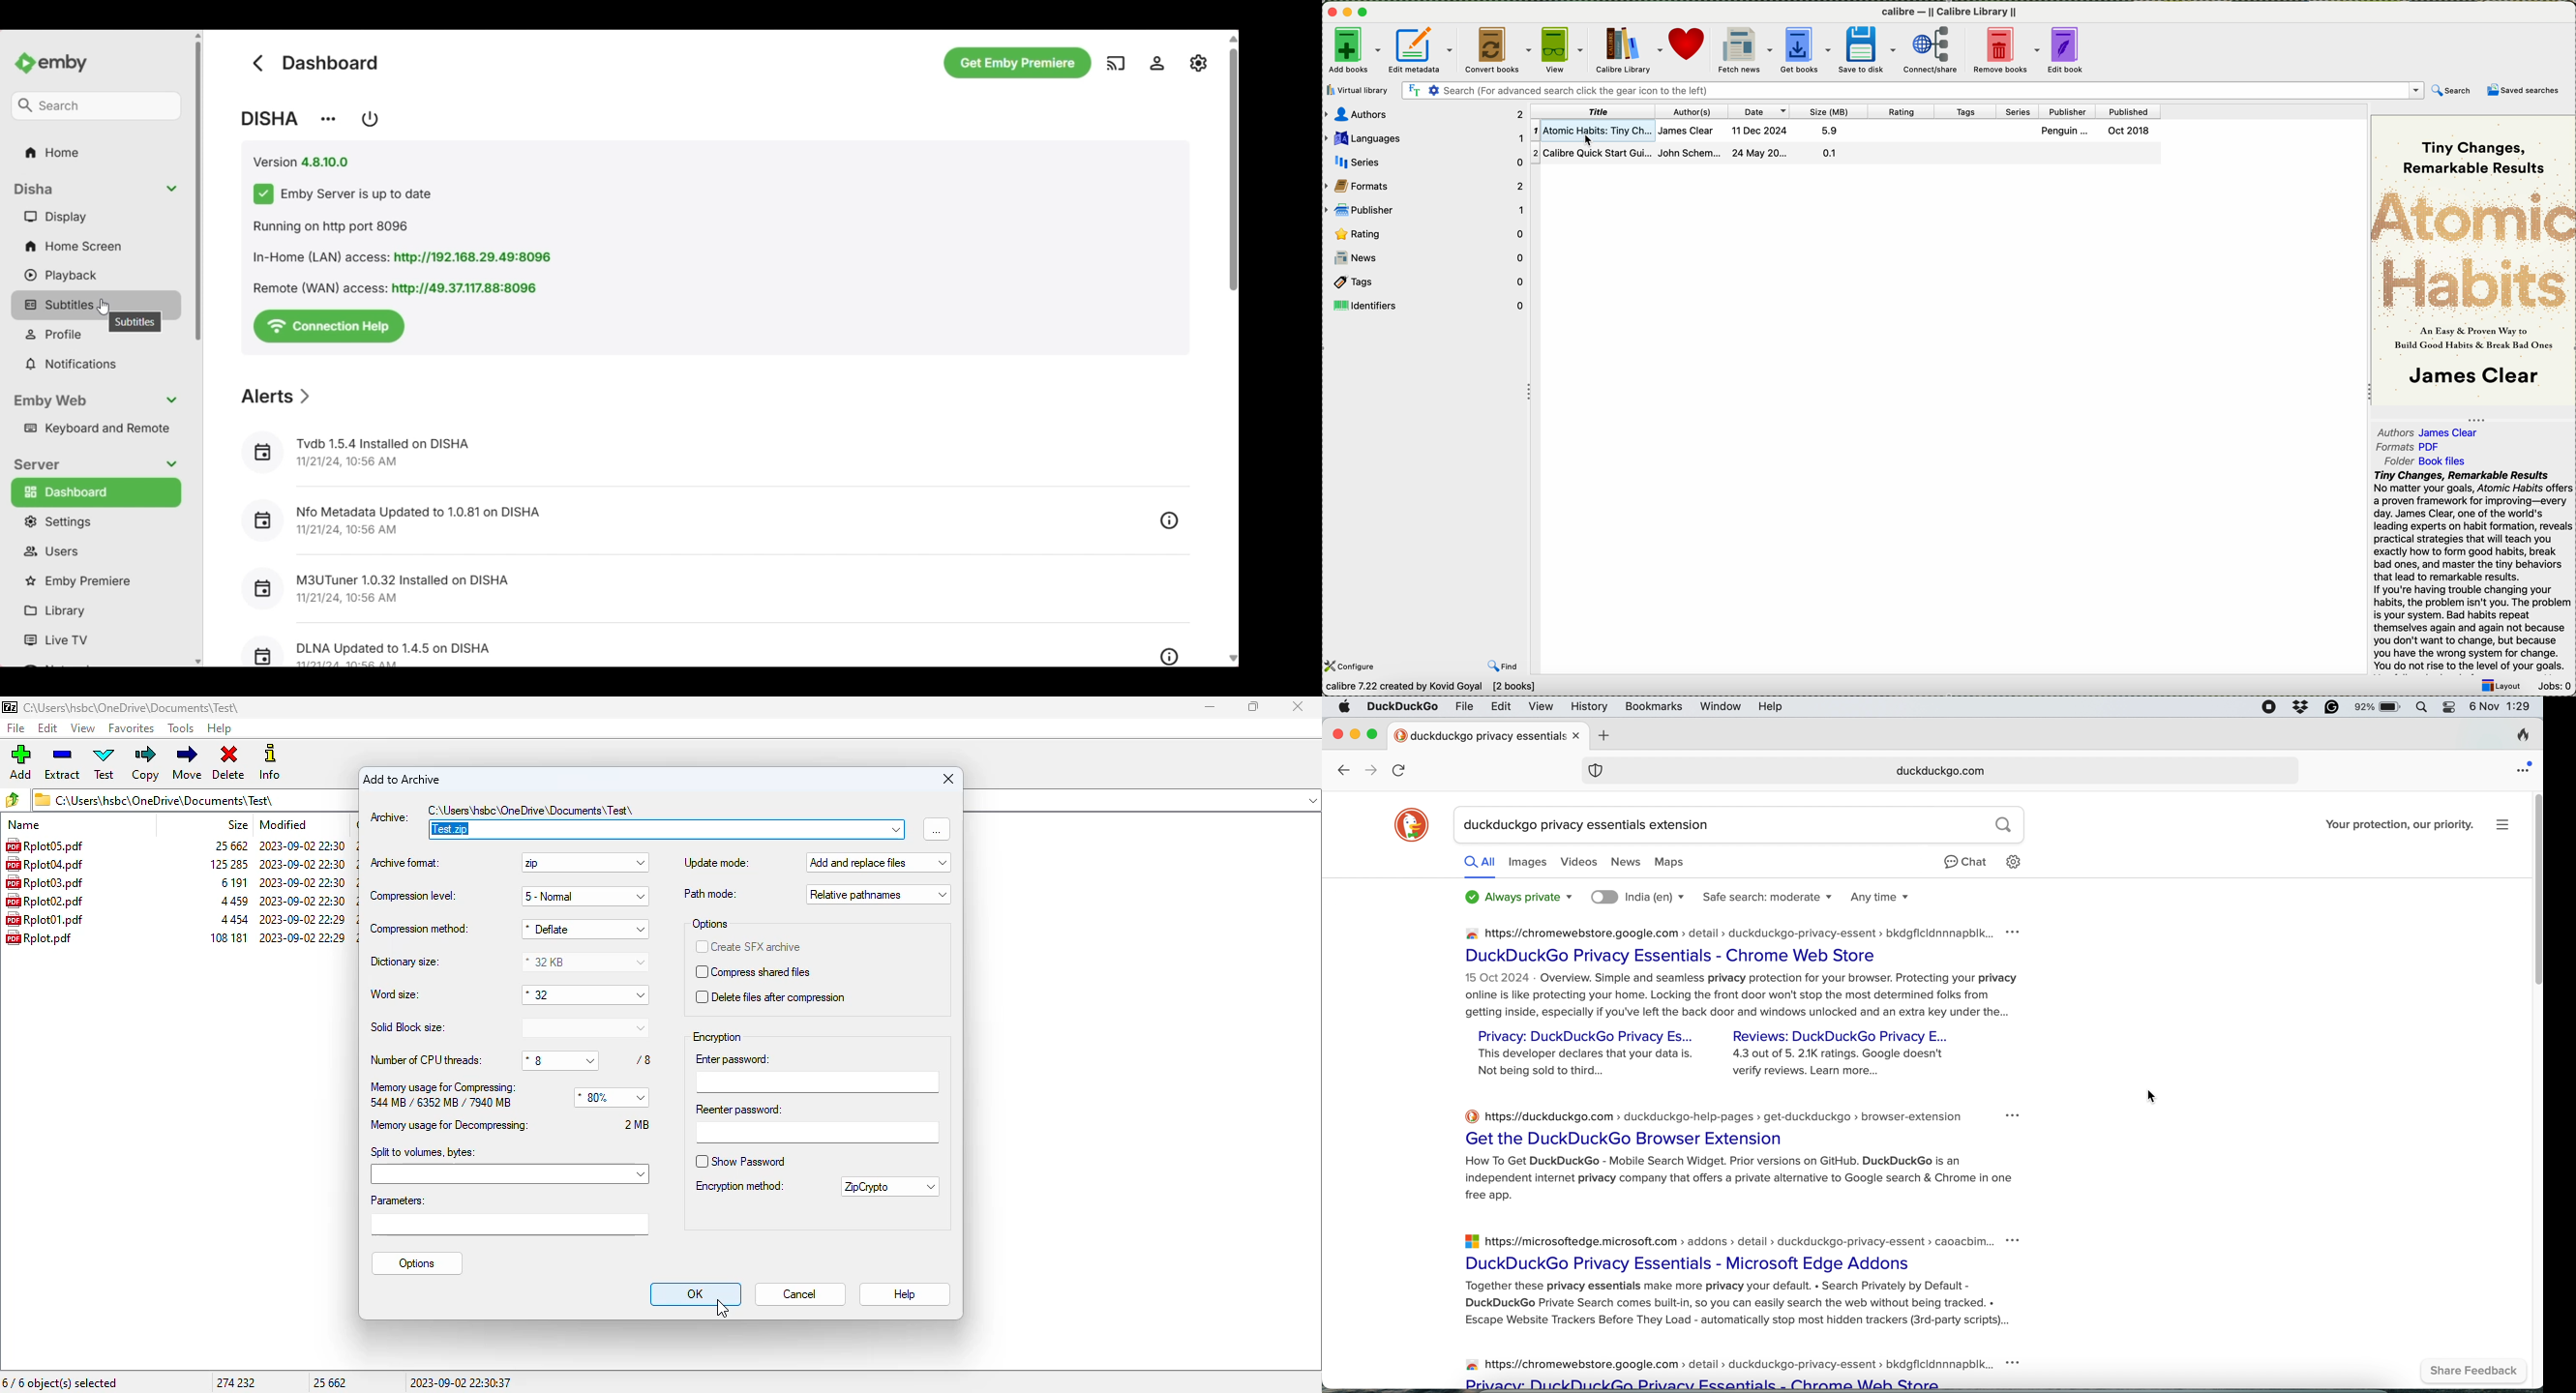 Image resolution: width=2576 pixels, height=1400 pixels. What do you see at coordinates (1844, 1036) in the screenshot?
I see `Reviews: DuckDuckGo Privacy E...` at bounding box center [1844, 1036].